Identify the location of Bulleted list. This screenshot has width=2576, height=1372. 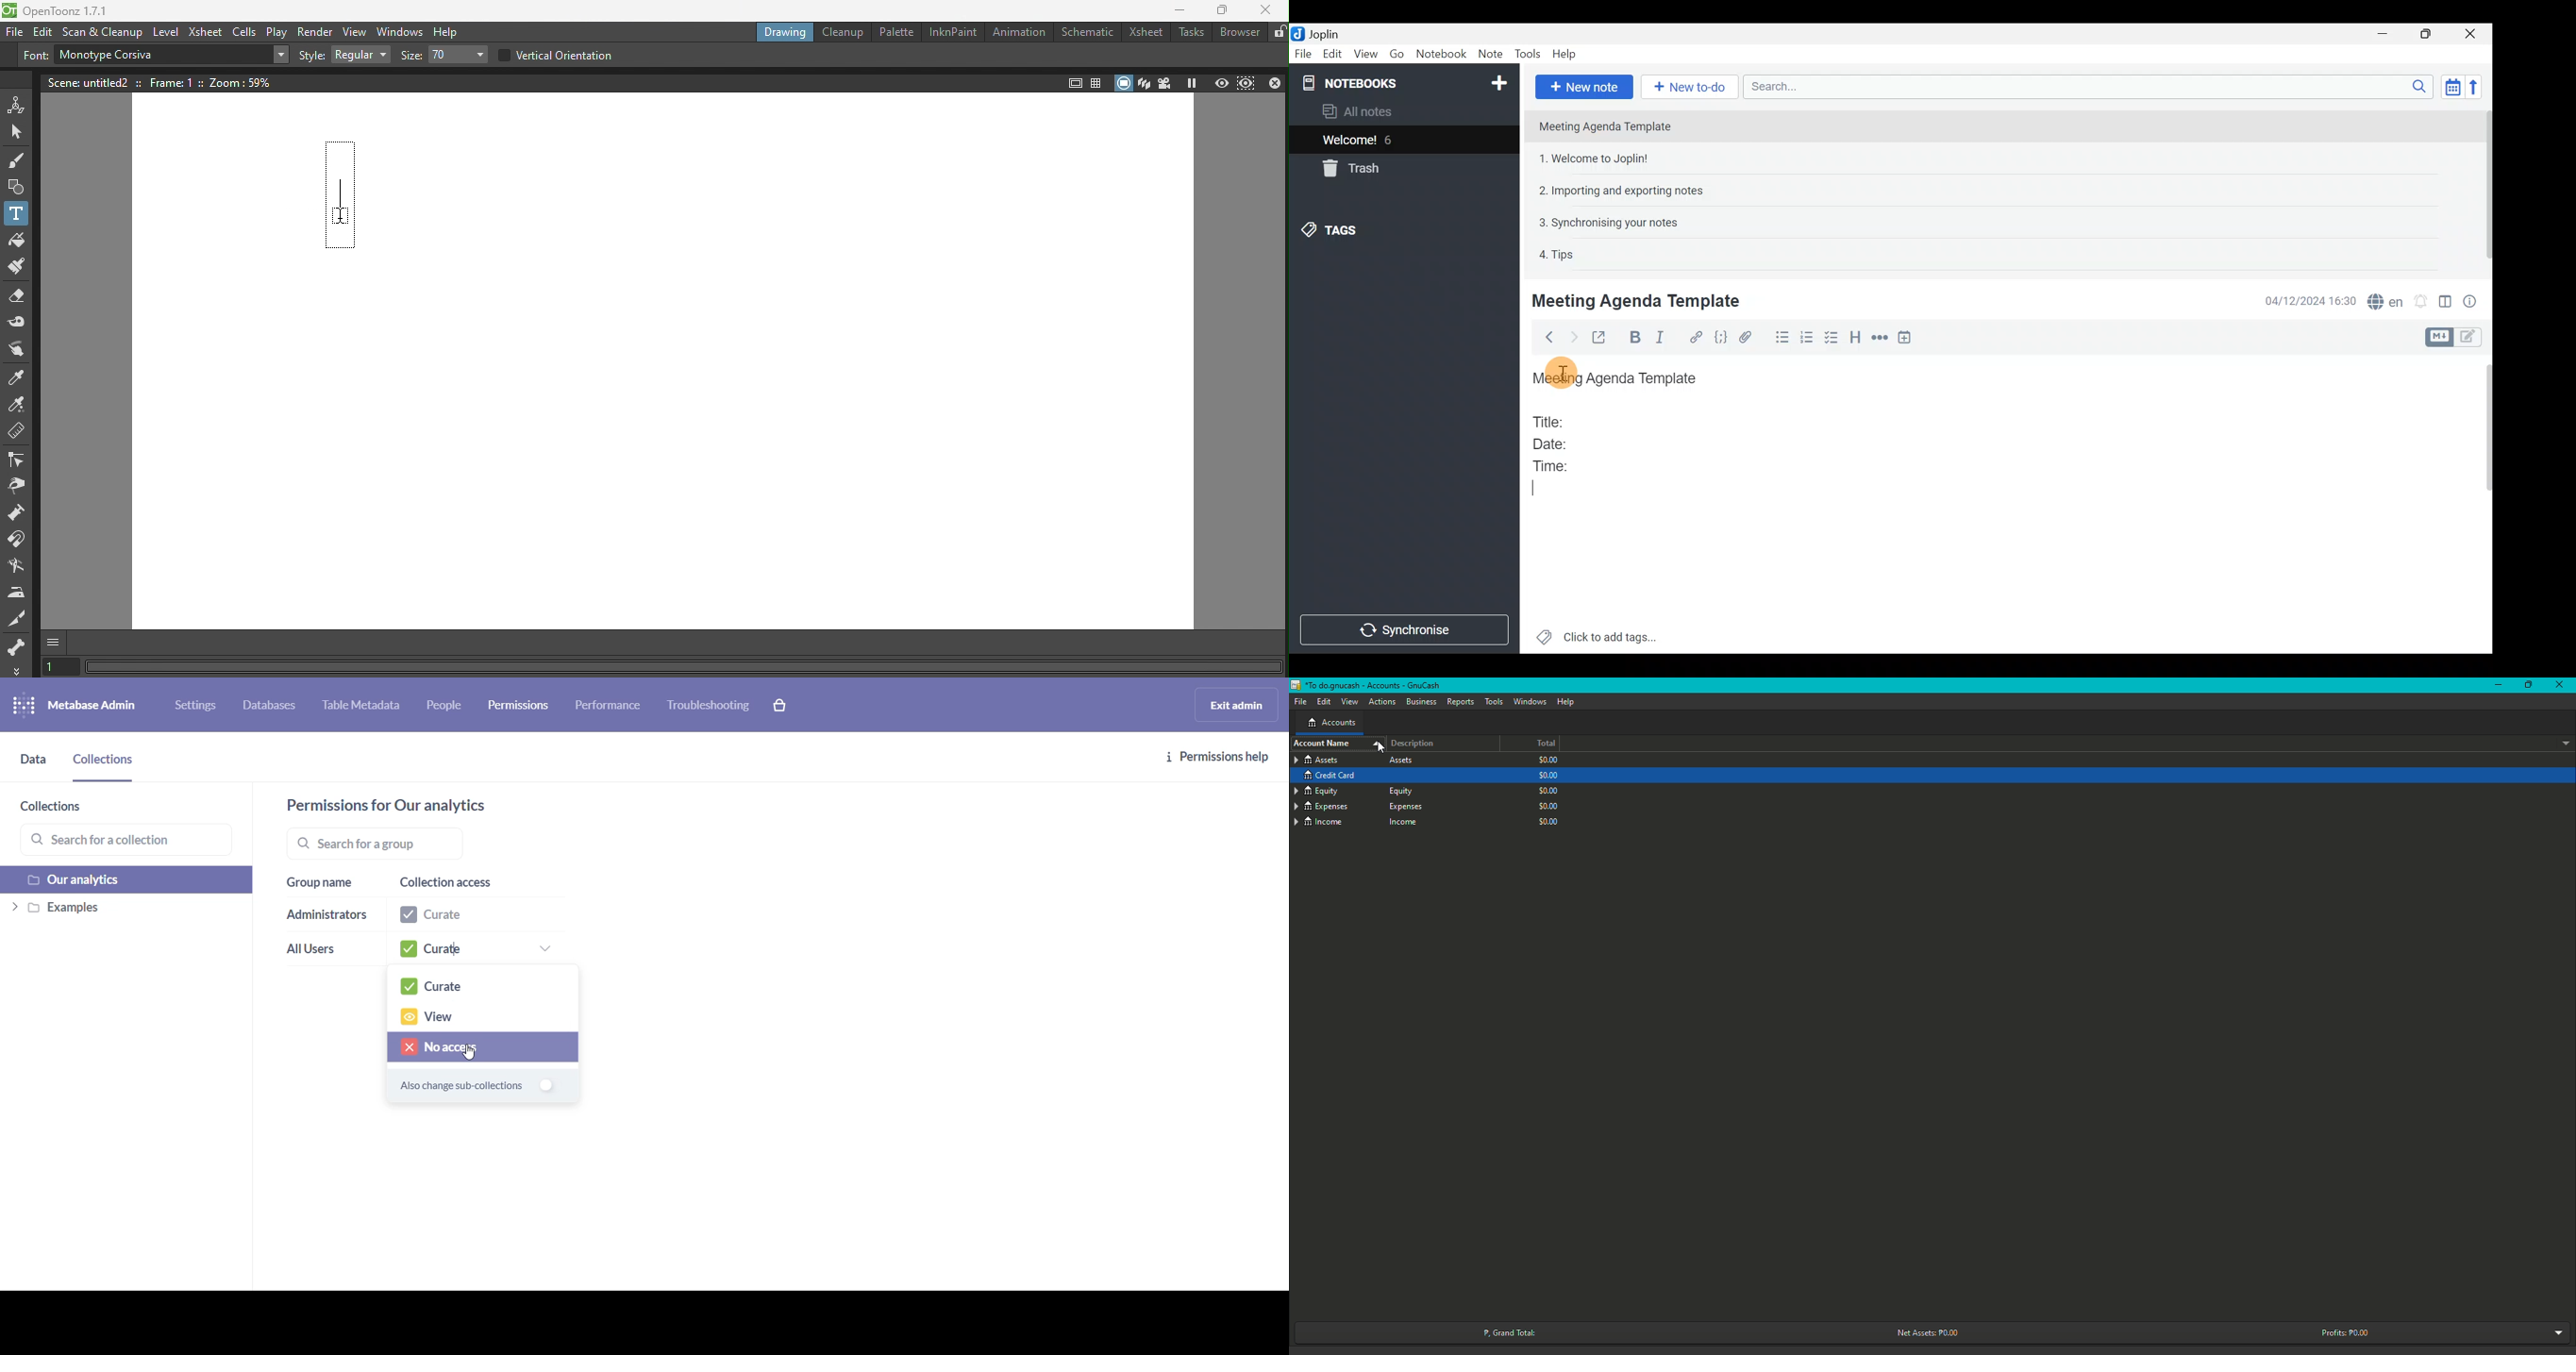
(1781, 337).